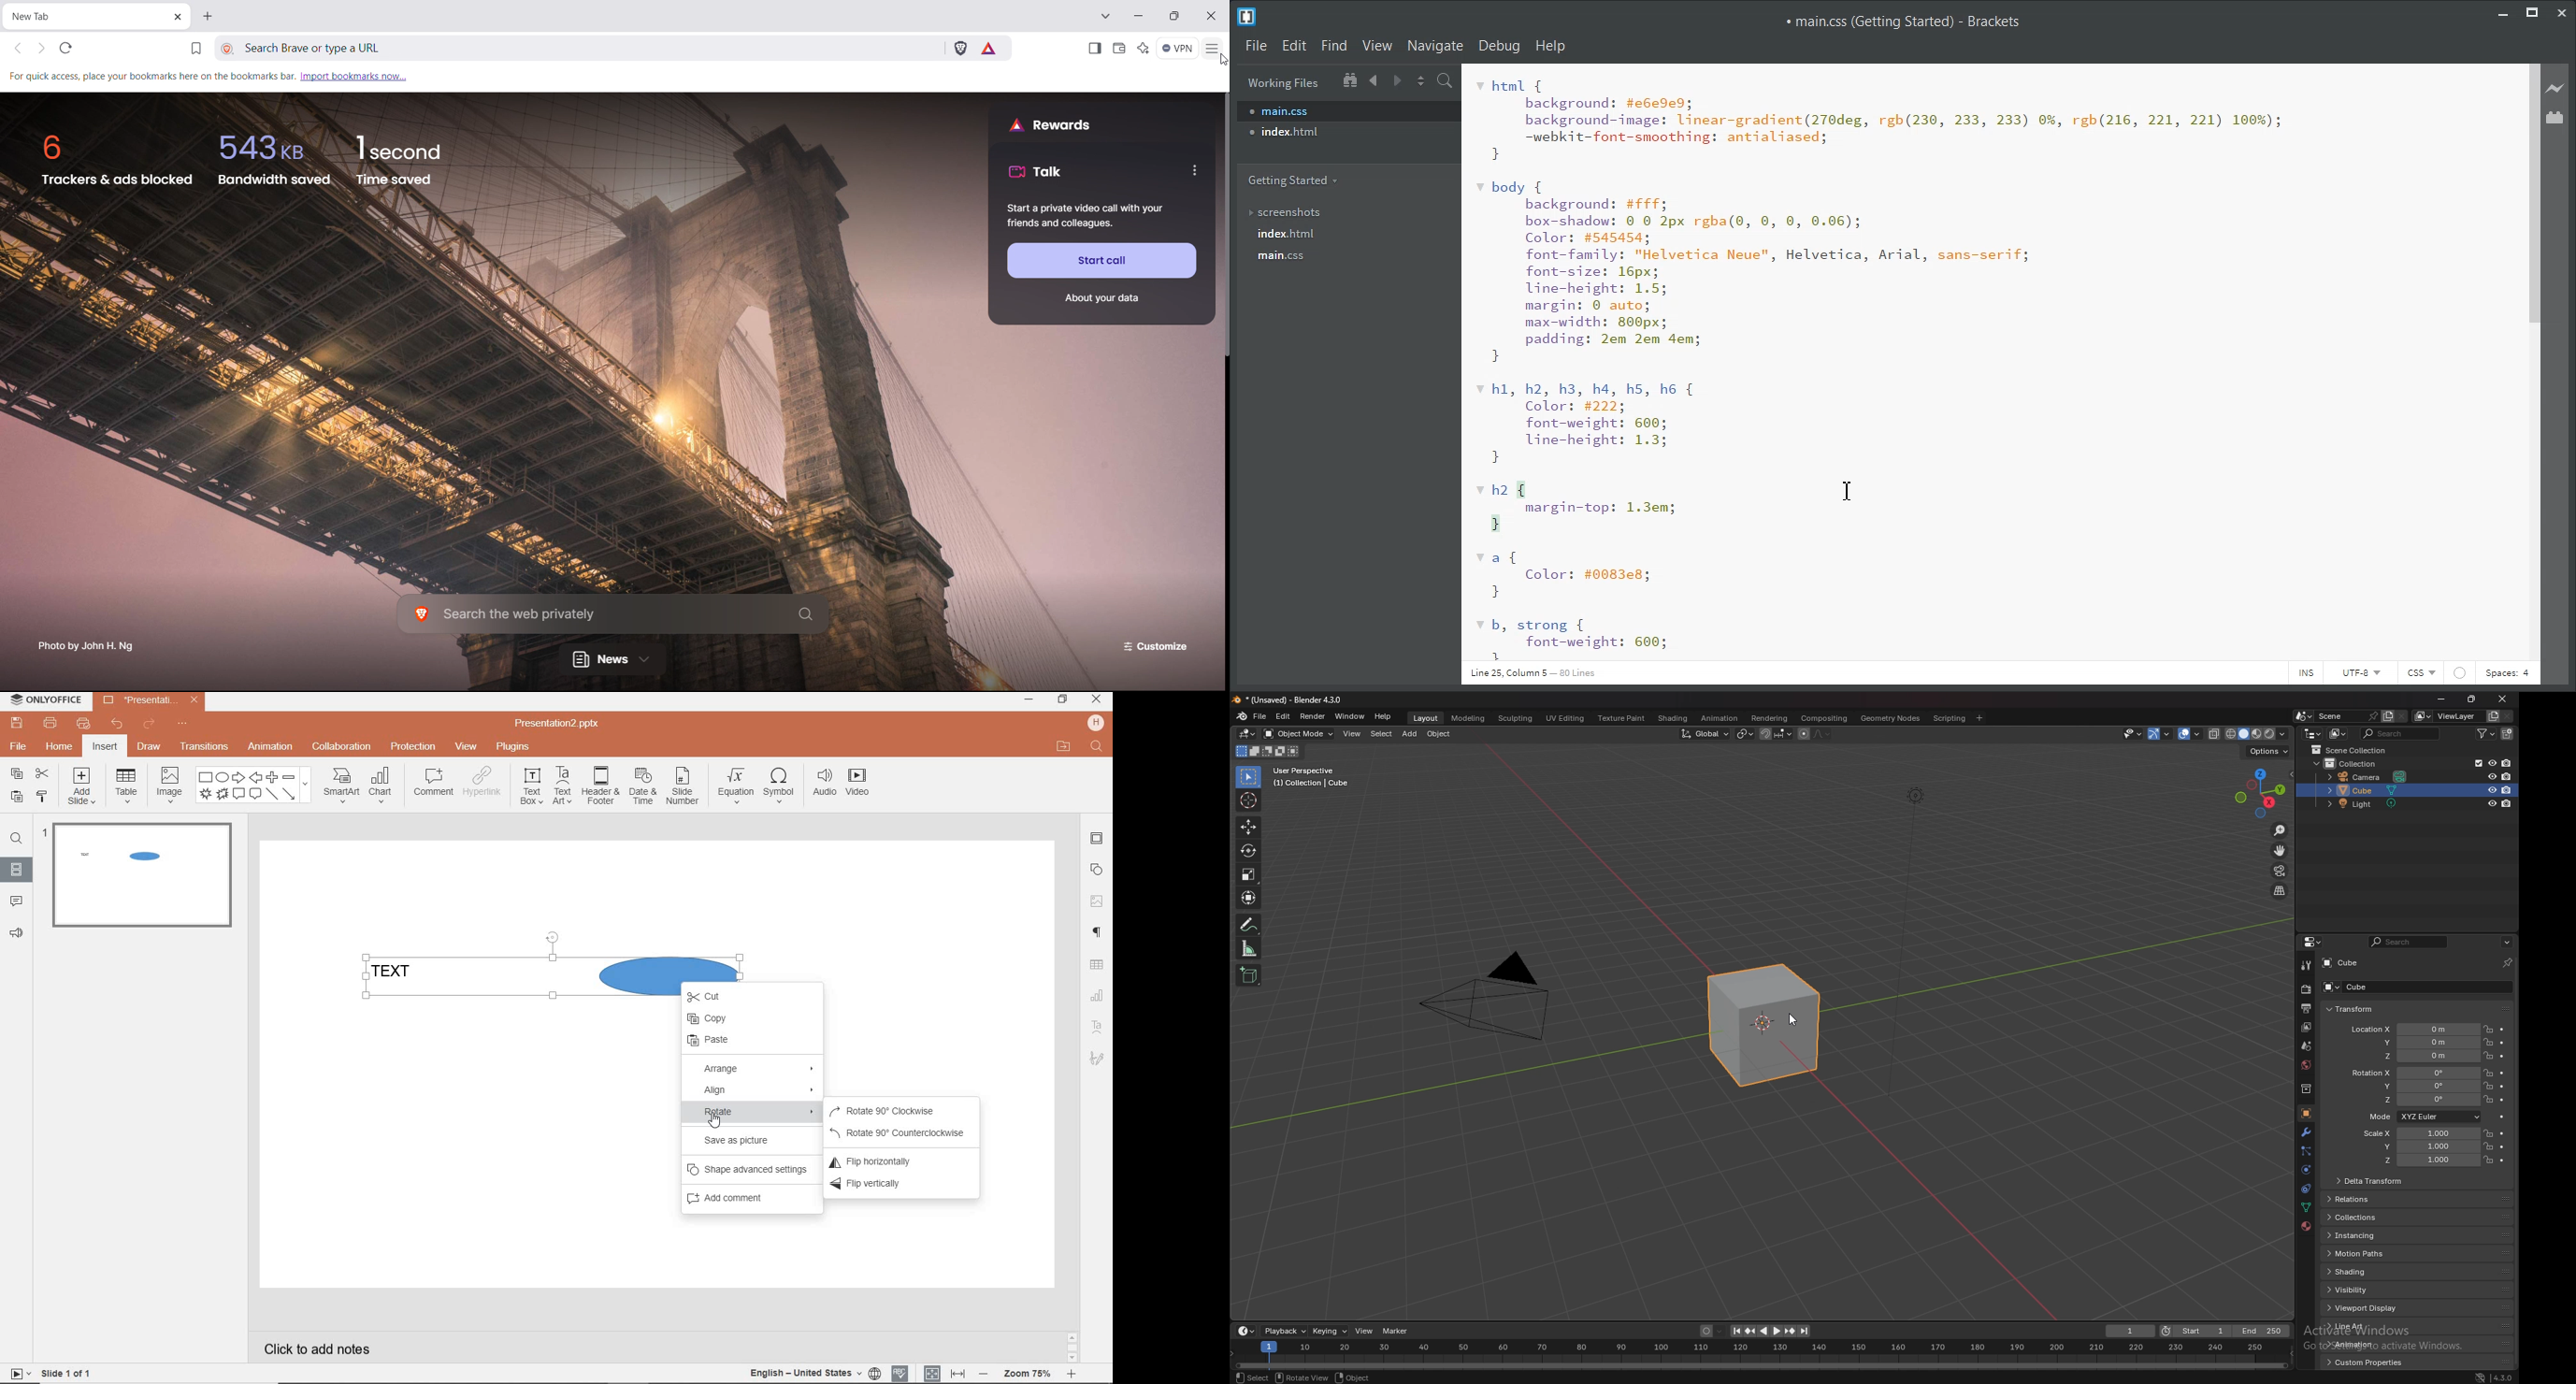  I want to click on header & footer, so click(599, 787).